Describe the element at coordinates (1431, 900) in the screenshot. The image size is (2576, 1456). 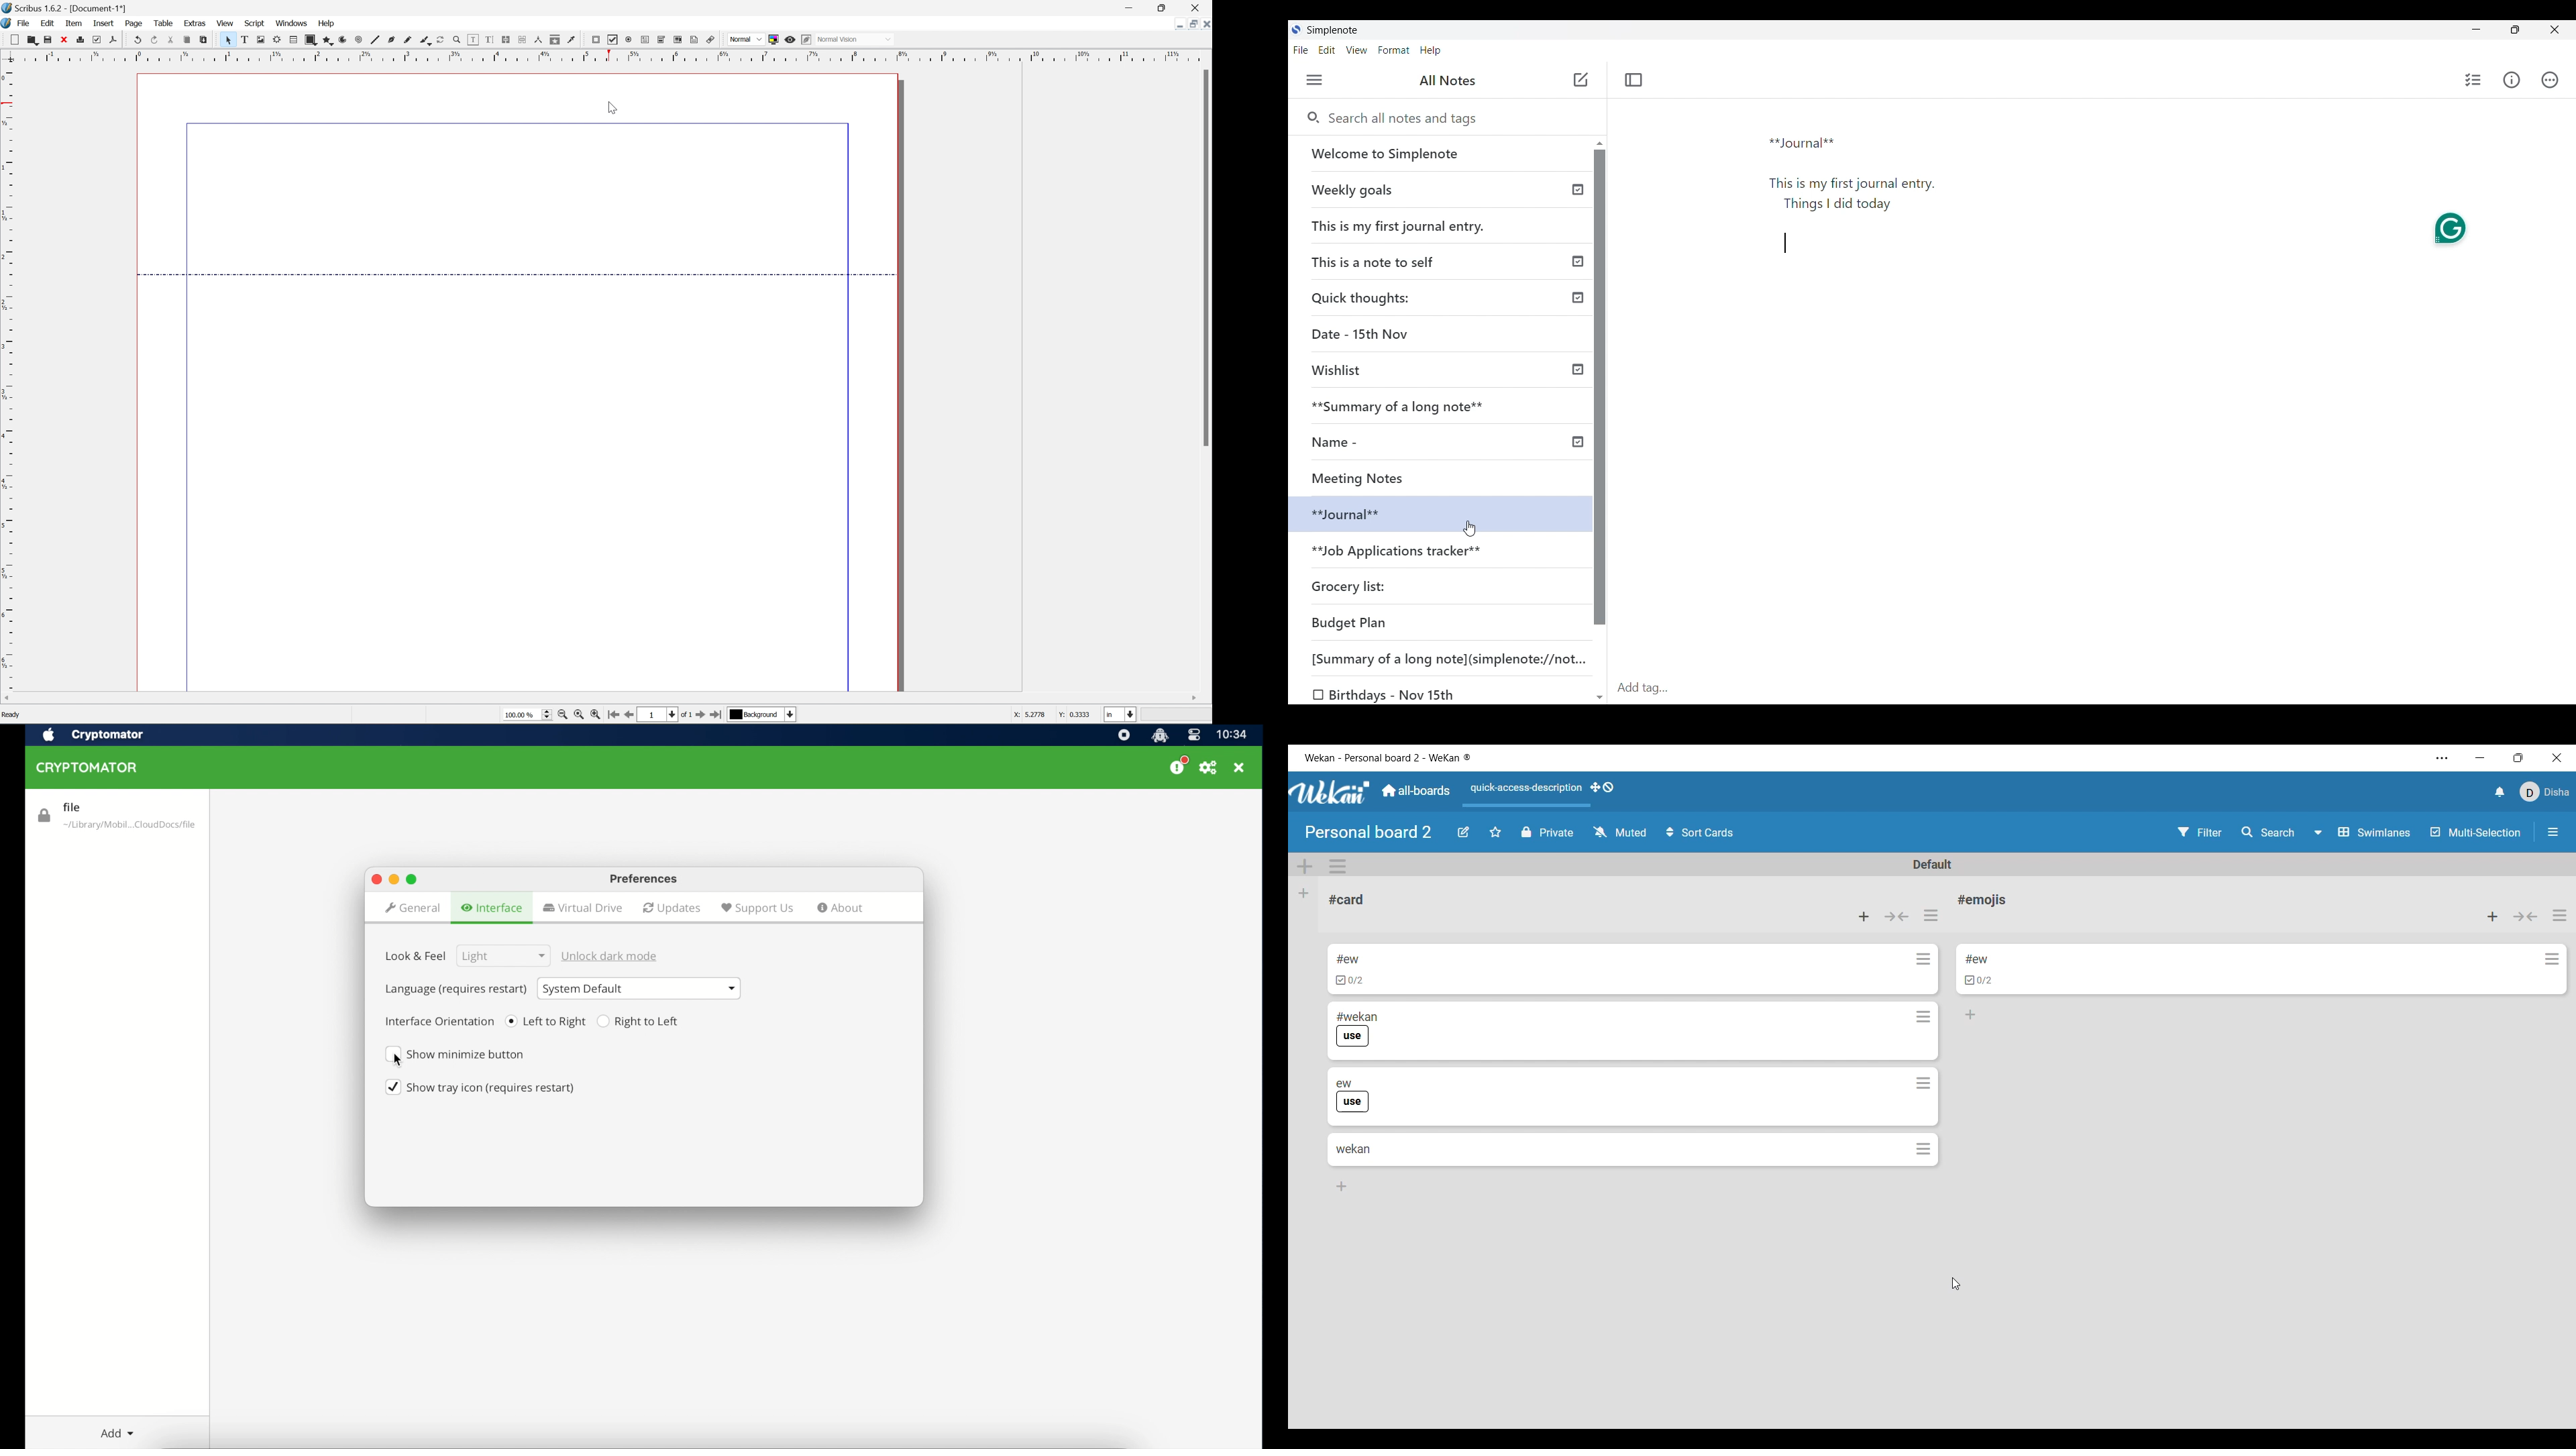
I see `Current list` at that location.